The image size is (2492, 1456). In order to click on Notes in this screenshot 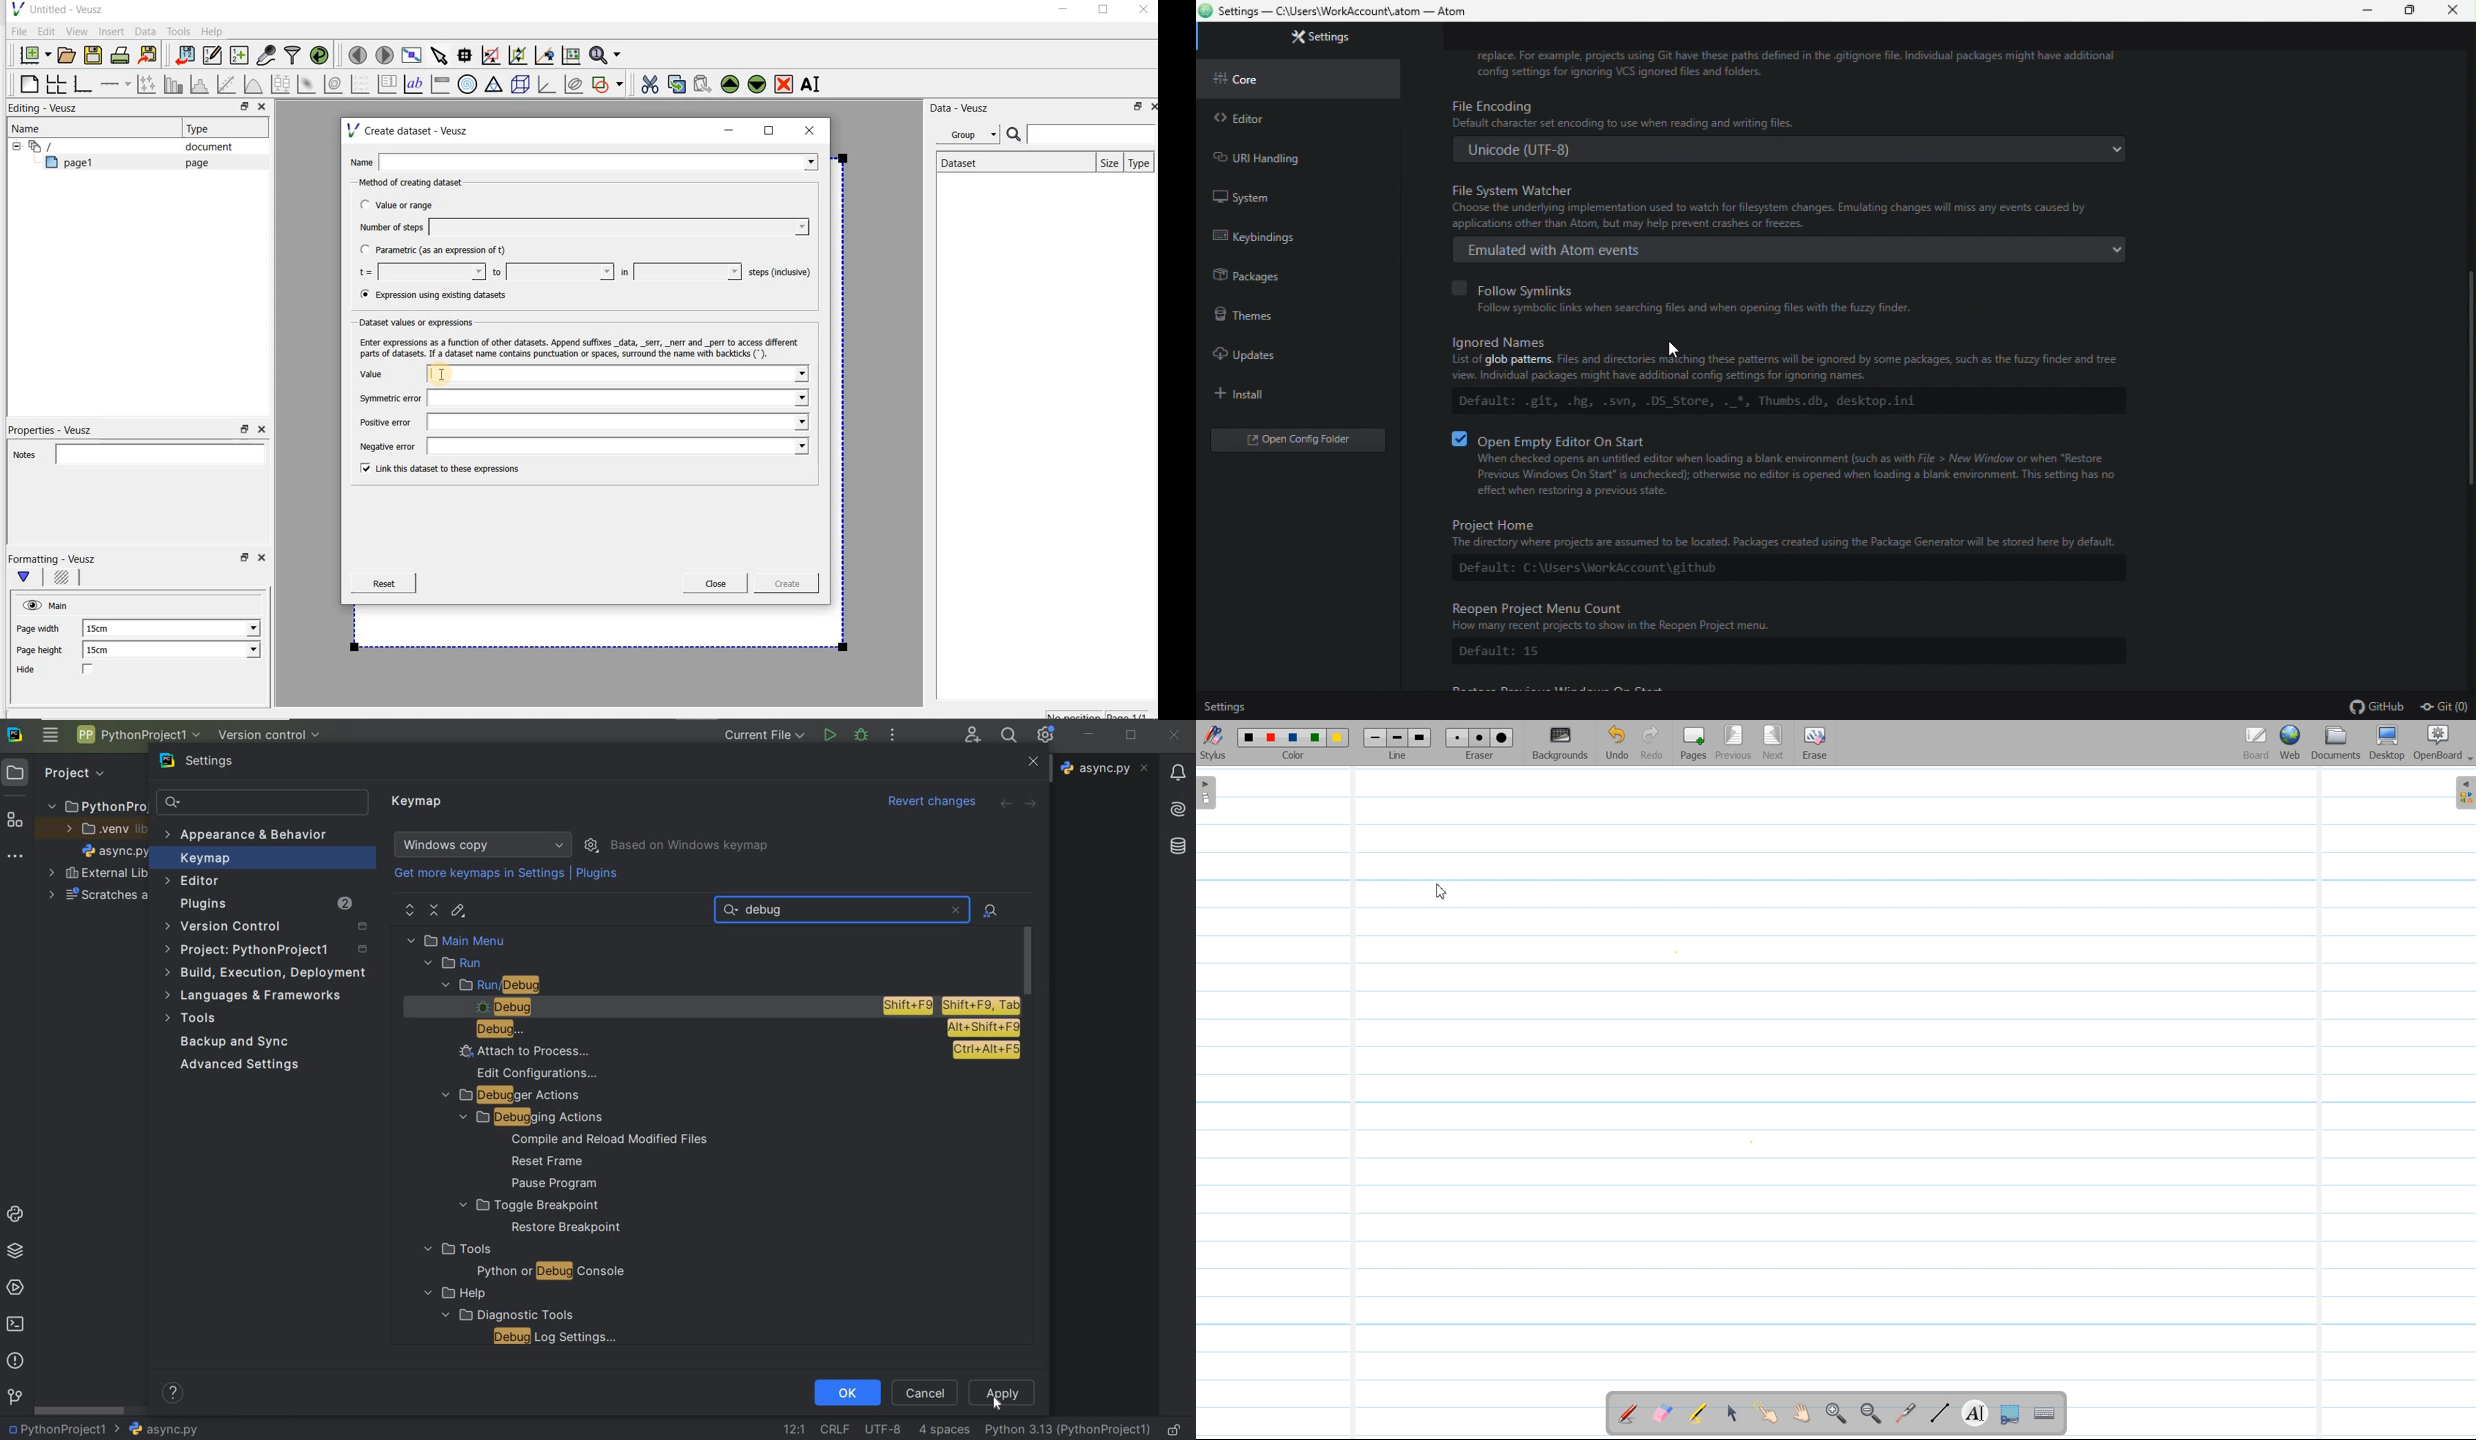, I will do `click(134, 452)`.